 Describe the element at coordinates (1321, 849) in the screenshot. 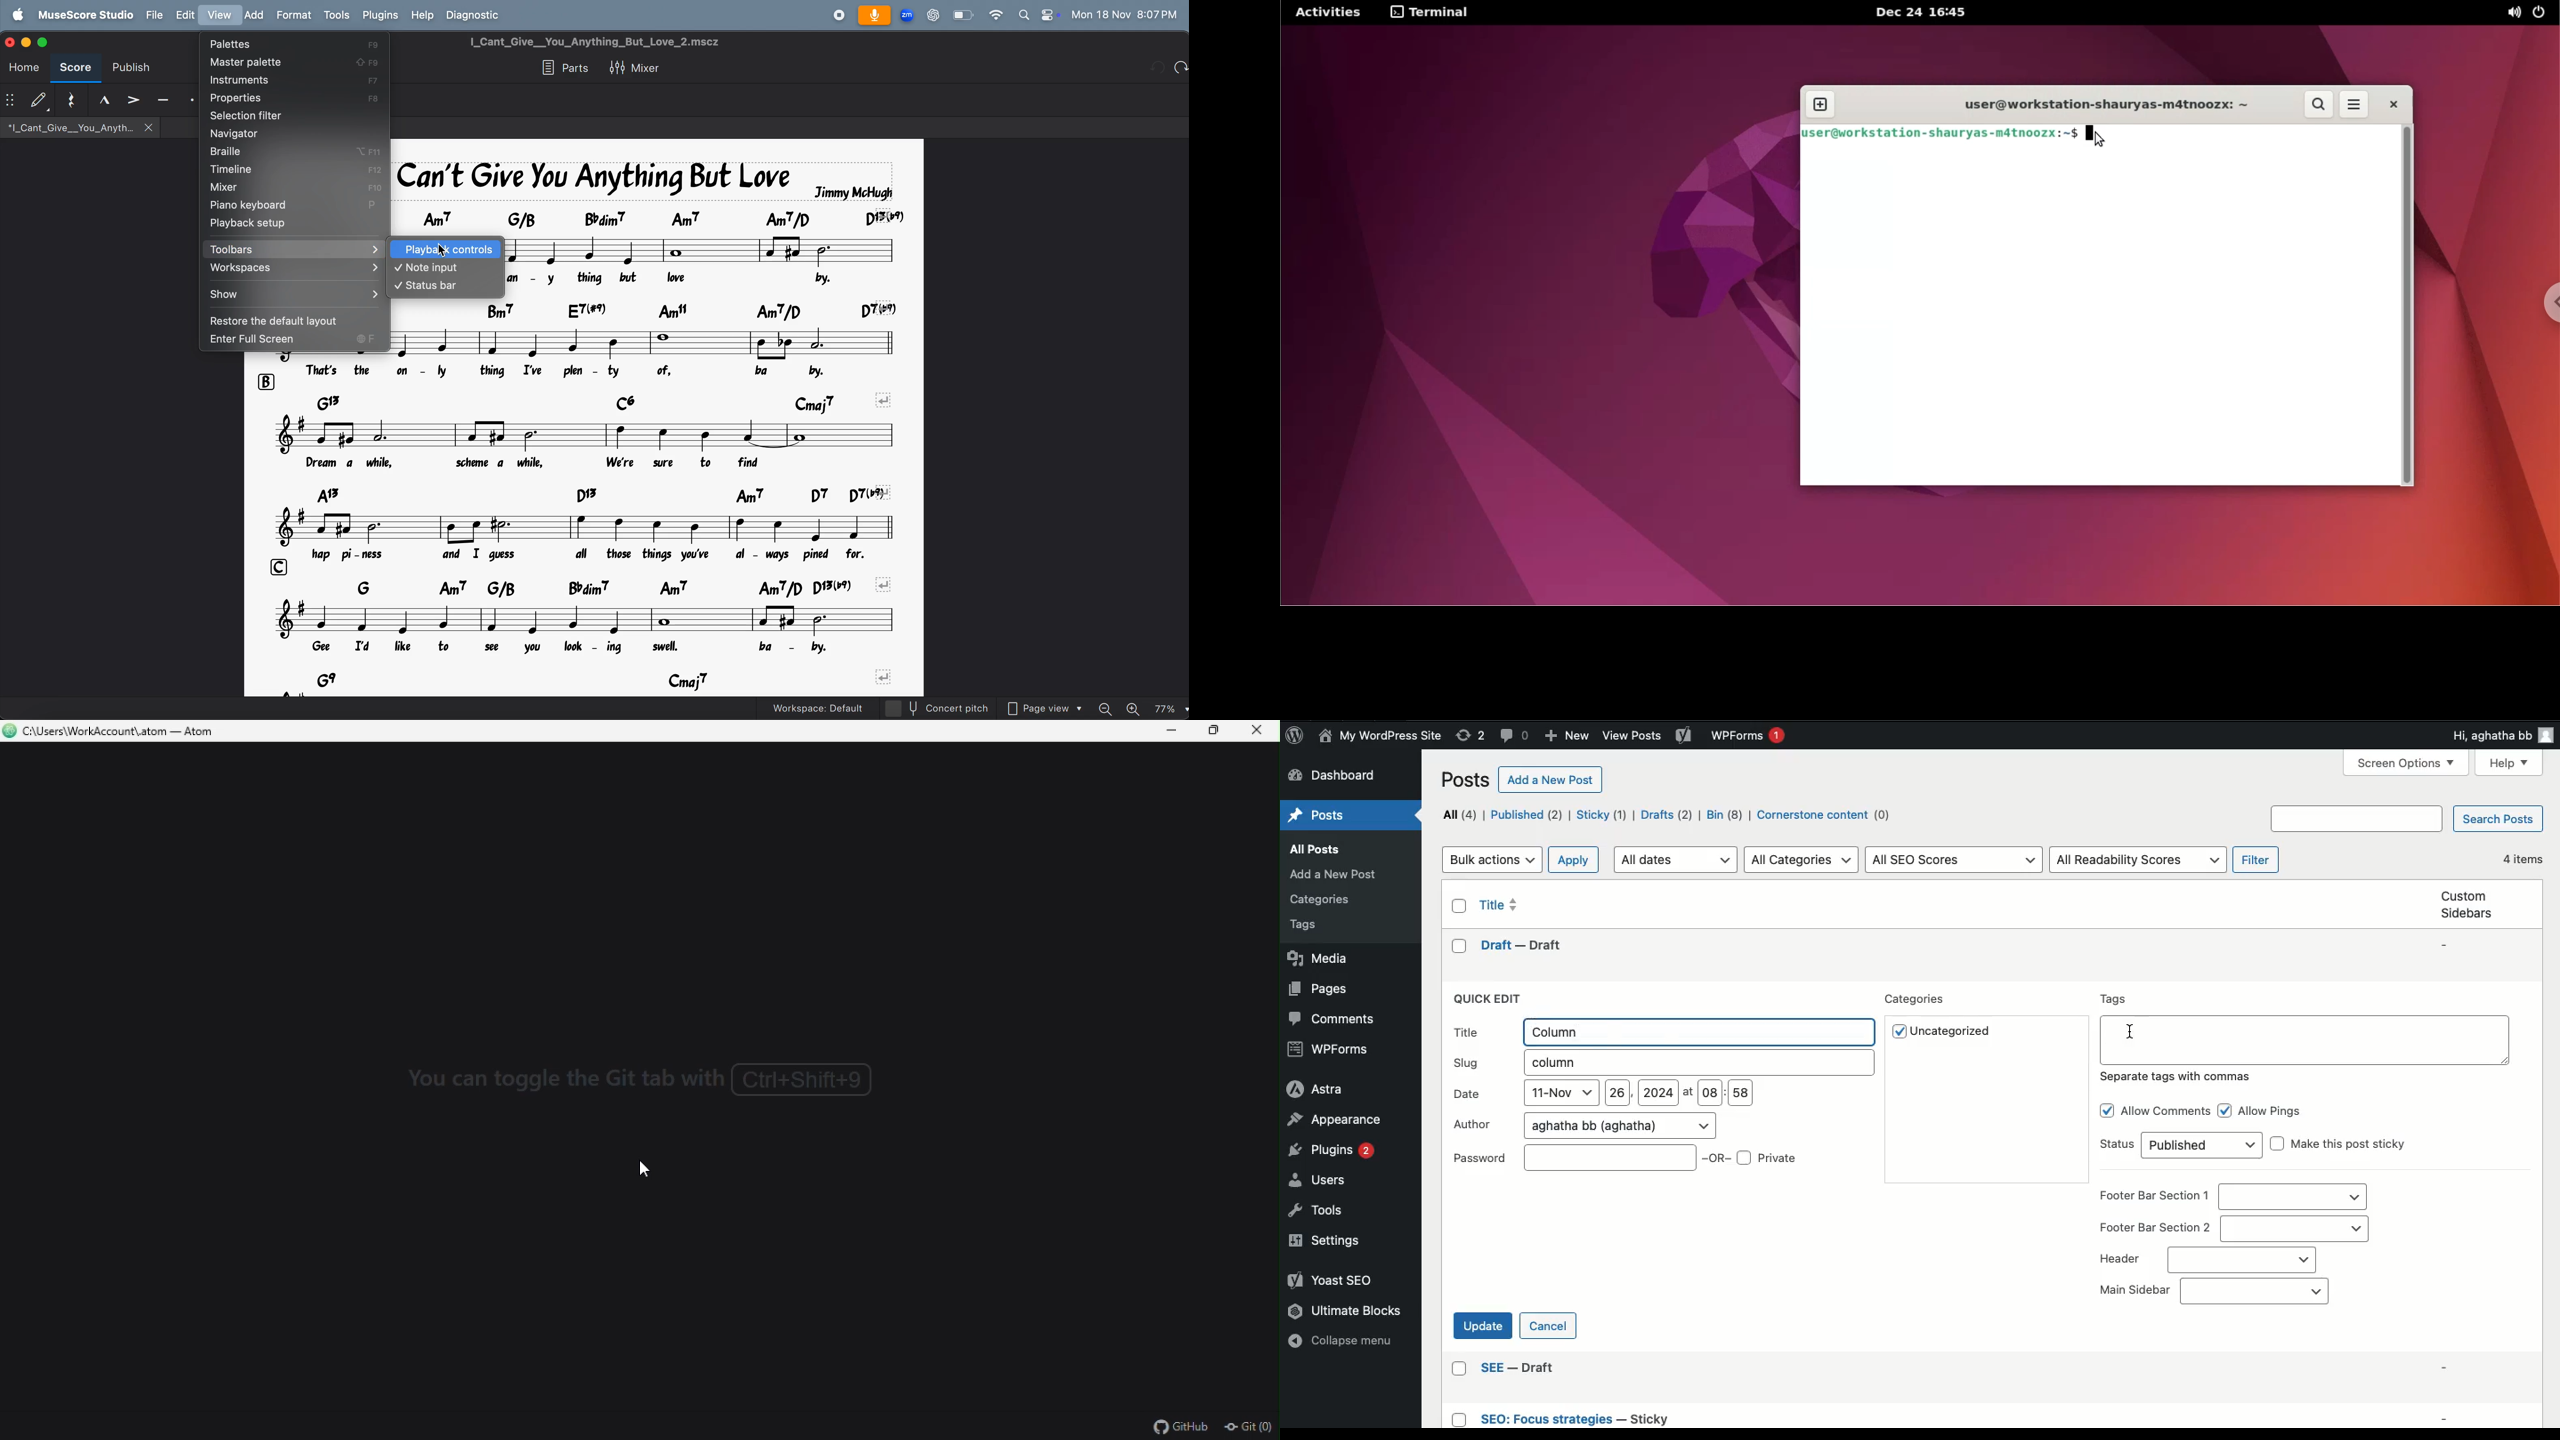

I see `Posts` at that location.